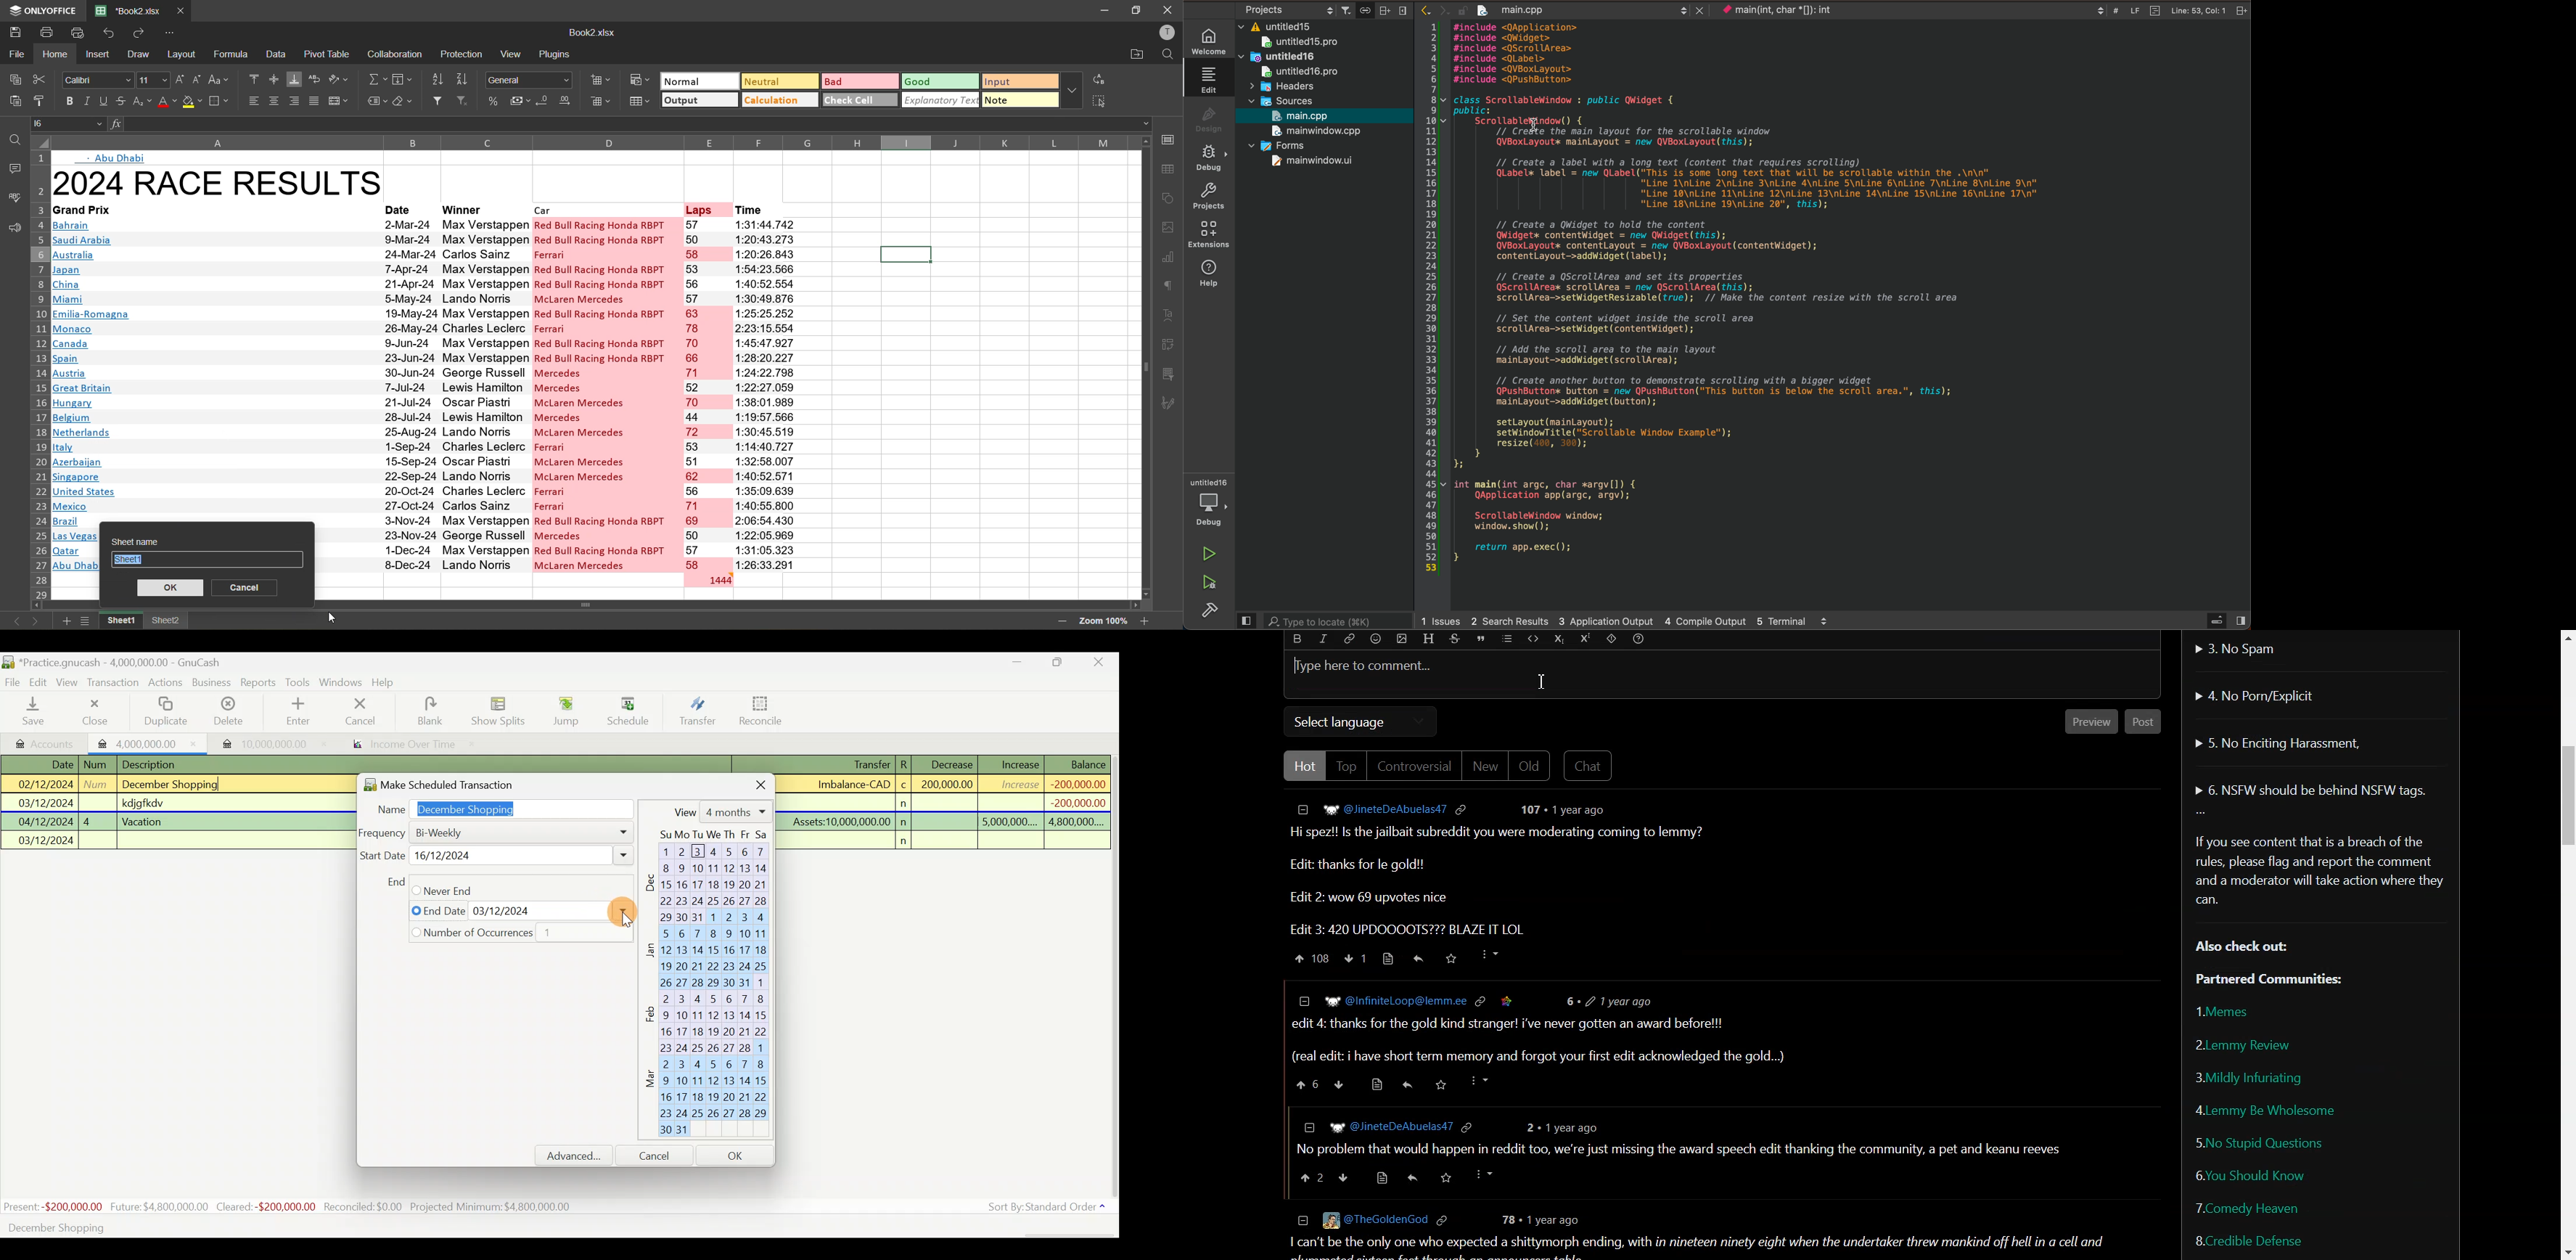 The width and height of the screenshot is (2576, 1260). Describe the element at coordinates (297, 712) in the screenshot. I see `Enter` at that location.